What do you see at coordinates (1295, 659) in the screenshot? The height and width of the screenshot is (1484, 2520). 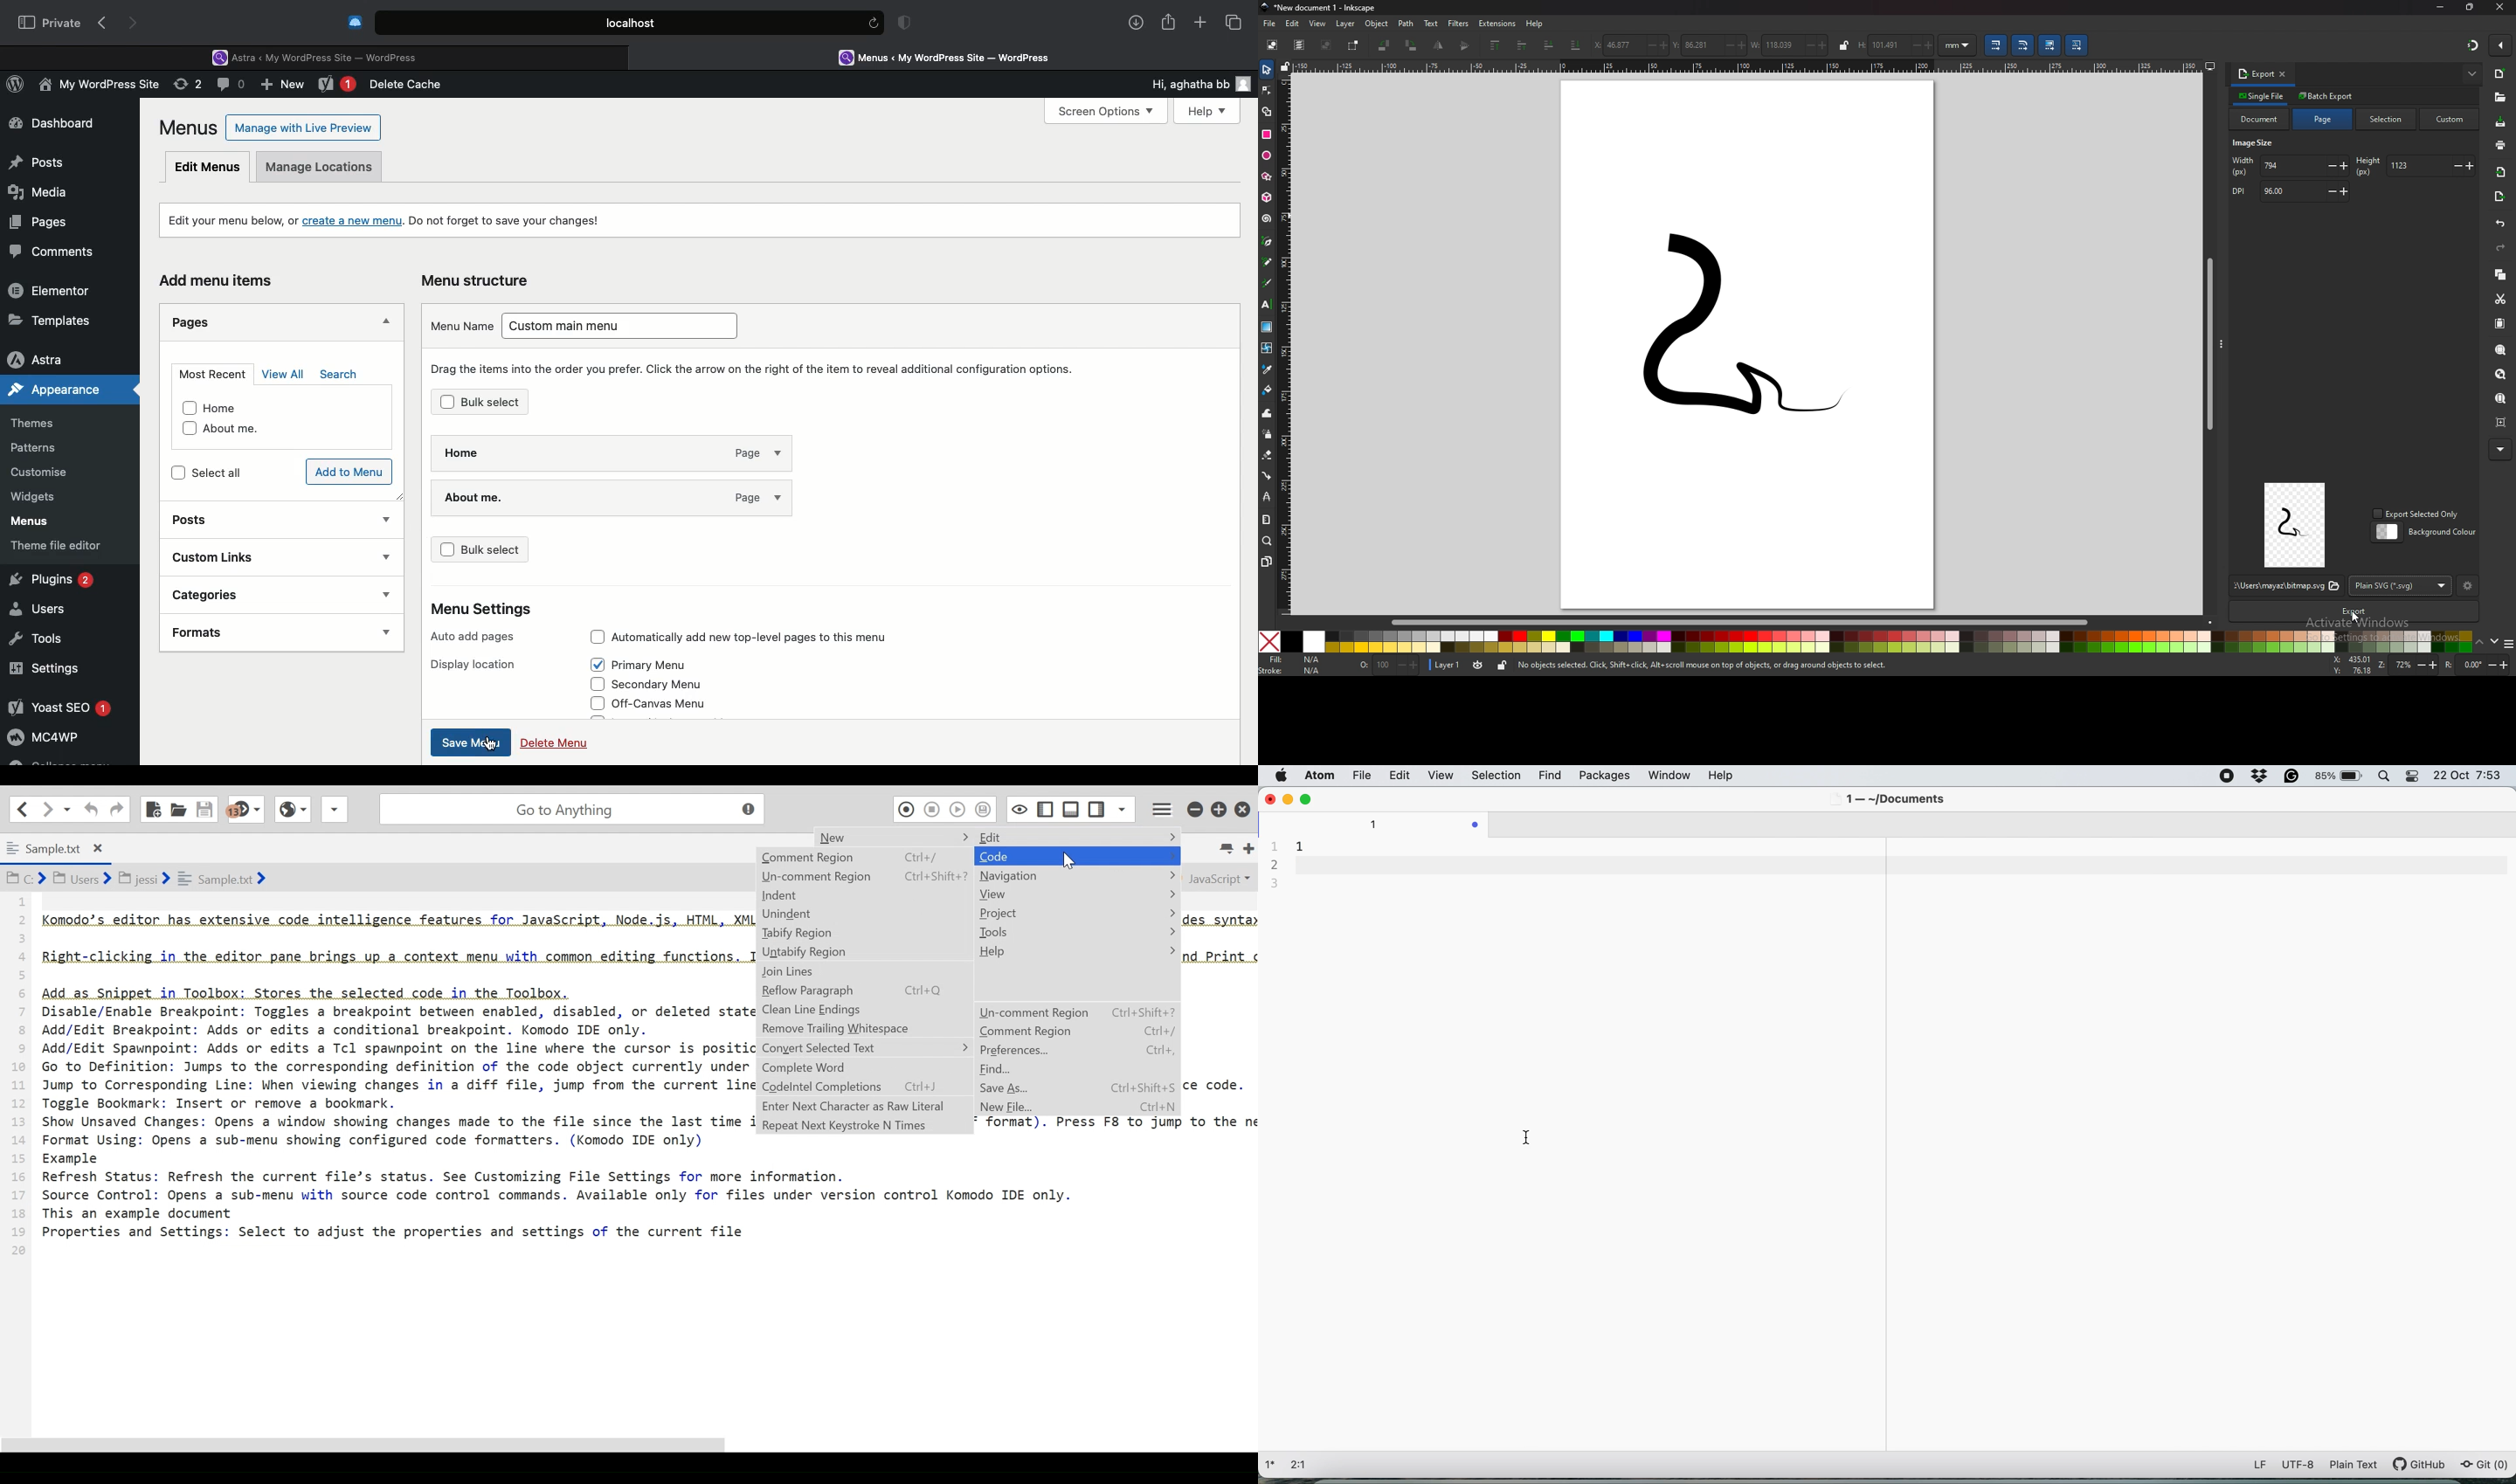 I see `fill` at bounding box center [1295, 659].